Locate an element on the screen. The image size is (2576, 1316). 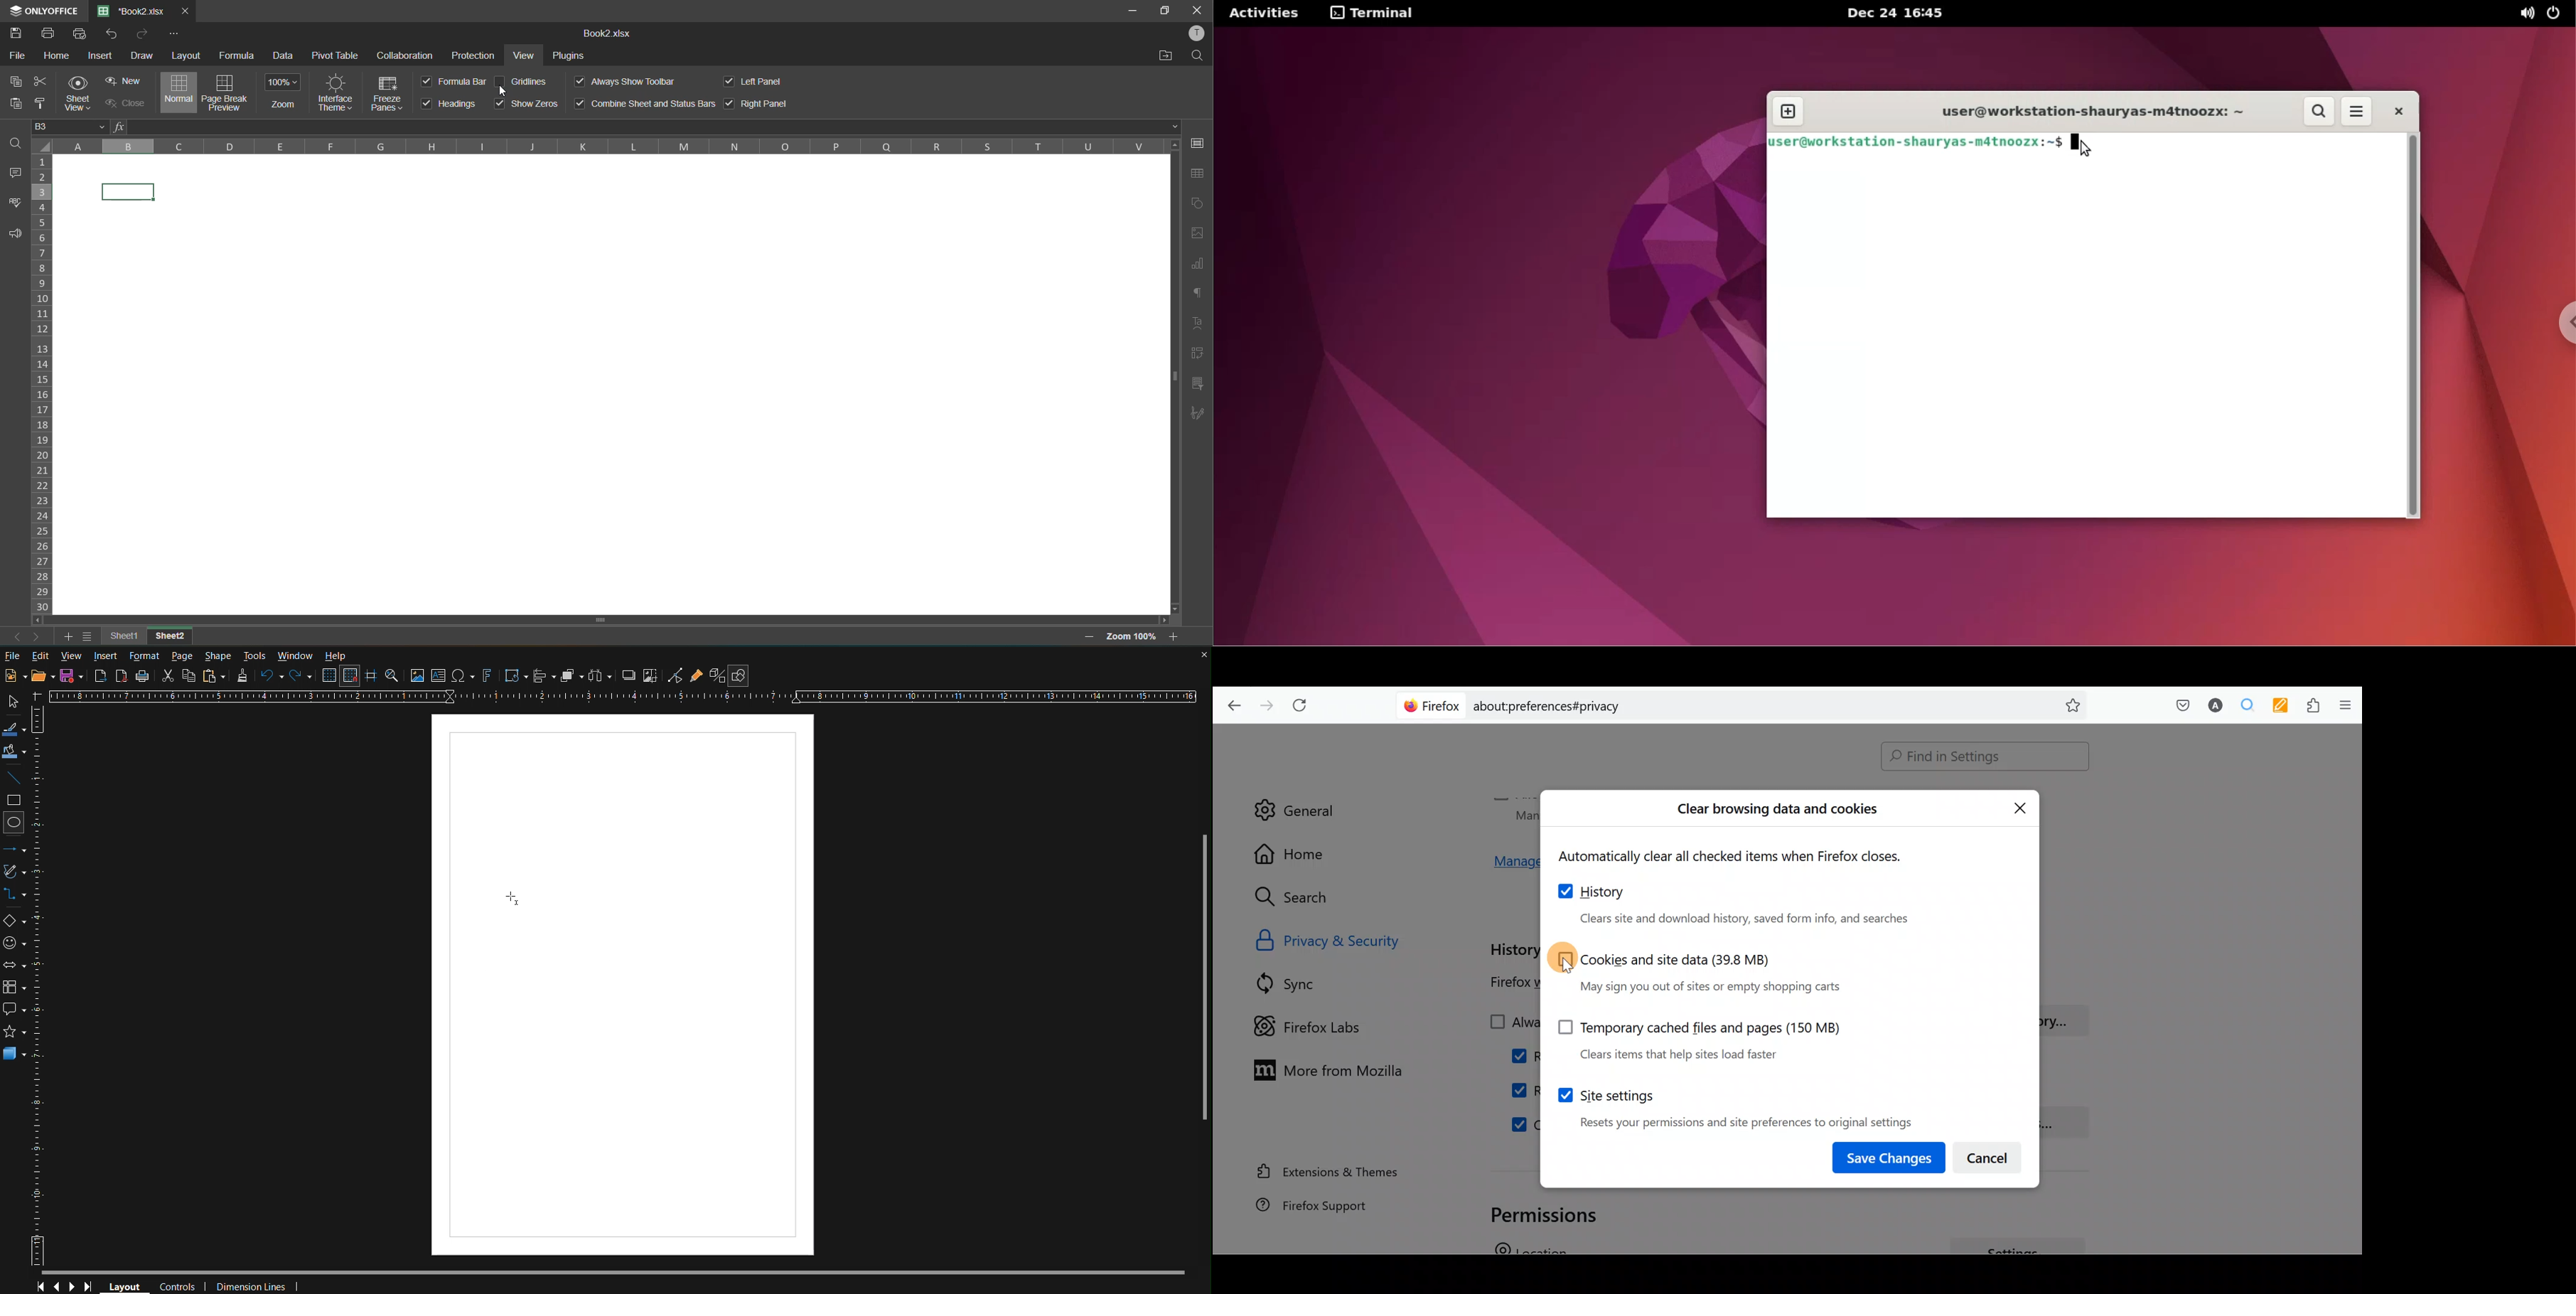
close tab is located at coordinates (183, 10).